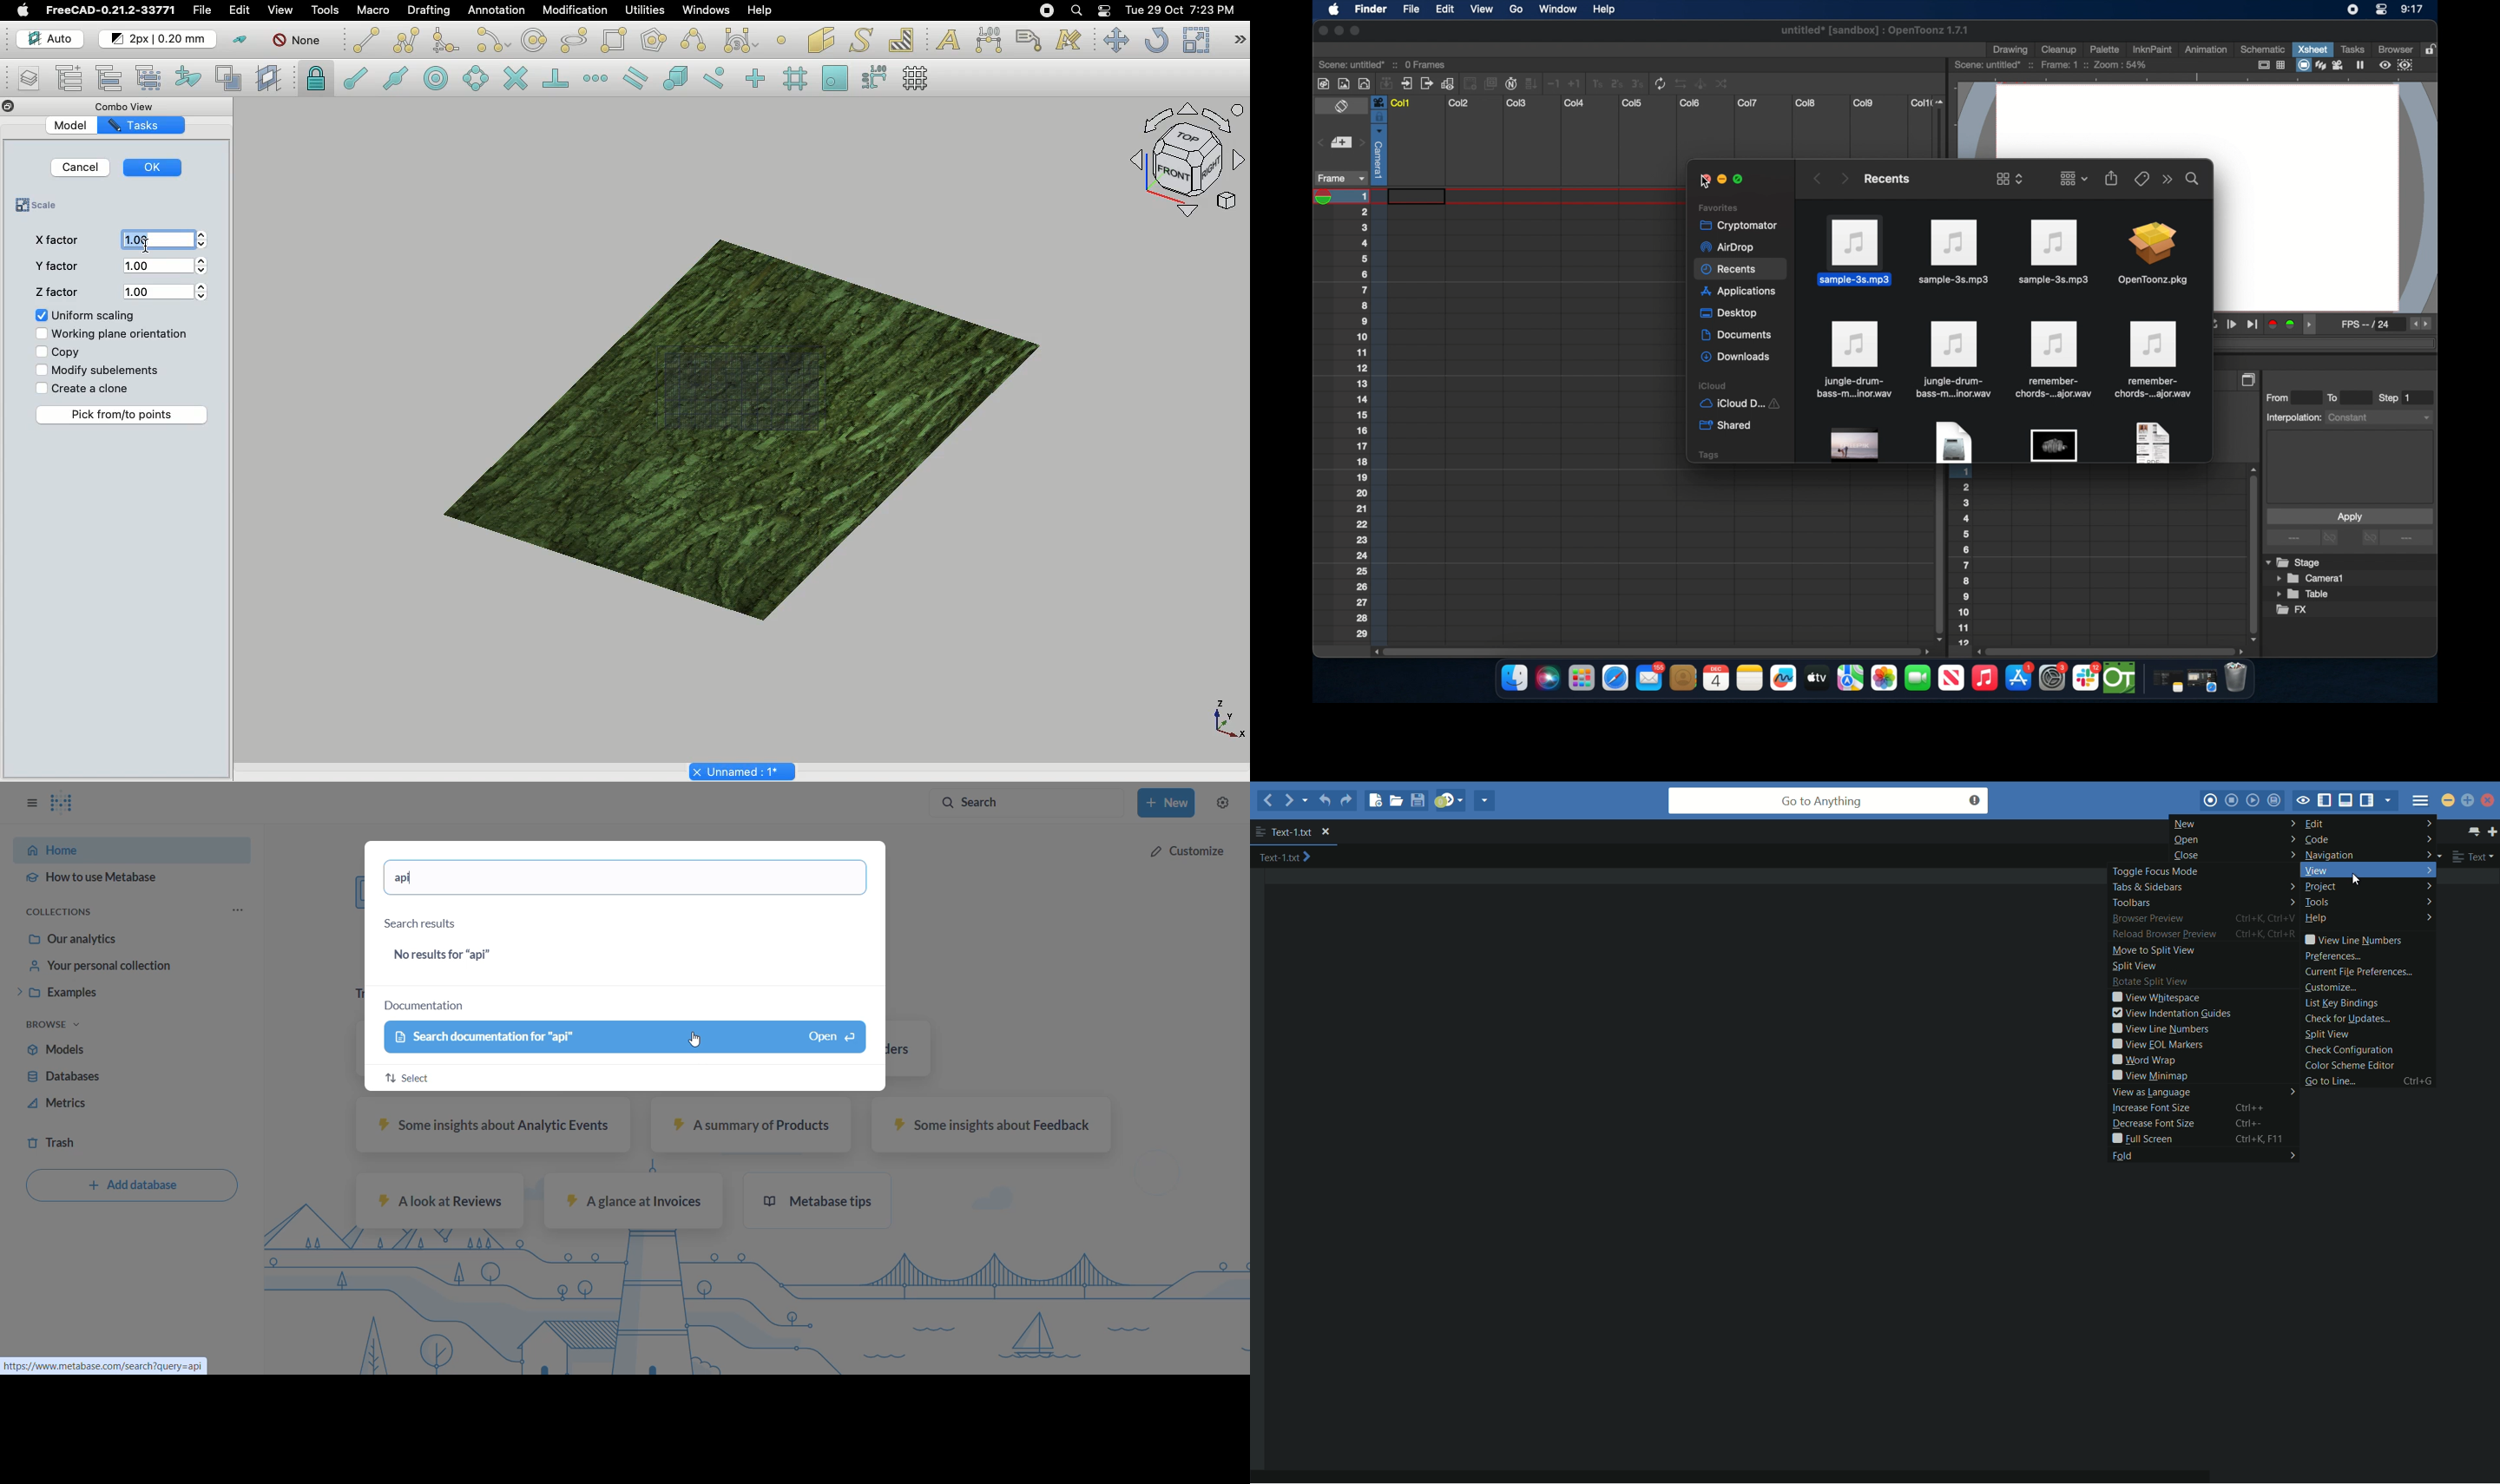 The height and width of the screenshot is (1484, 2520). Describe the element at coordinates (168, 267) in the screenshot. I see `100` at that location.